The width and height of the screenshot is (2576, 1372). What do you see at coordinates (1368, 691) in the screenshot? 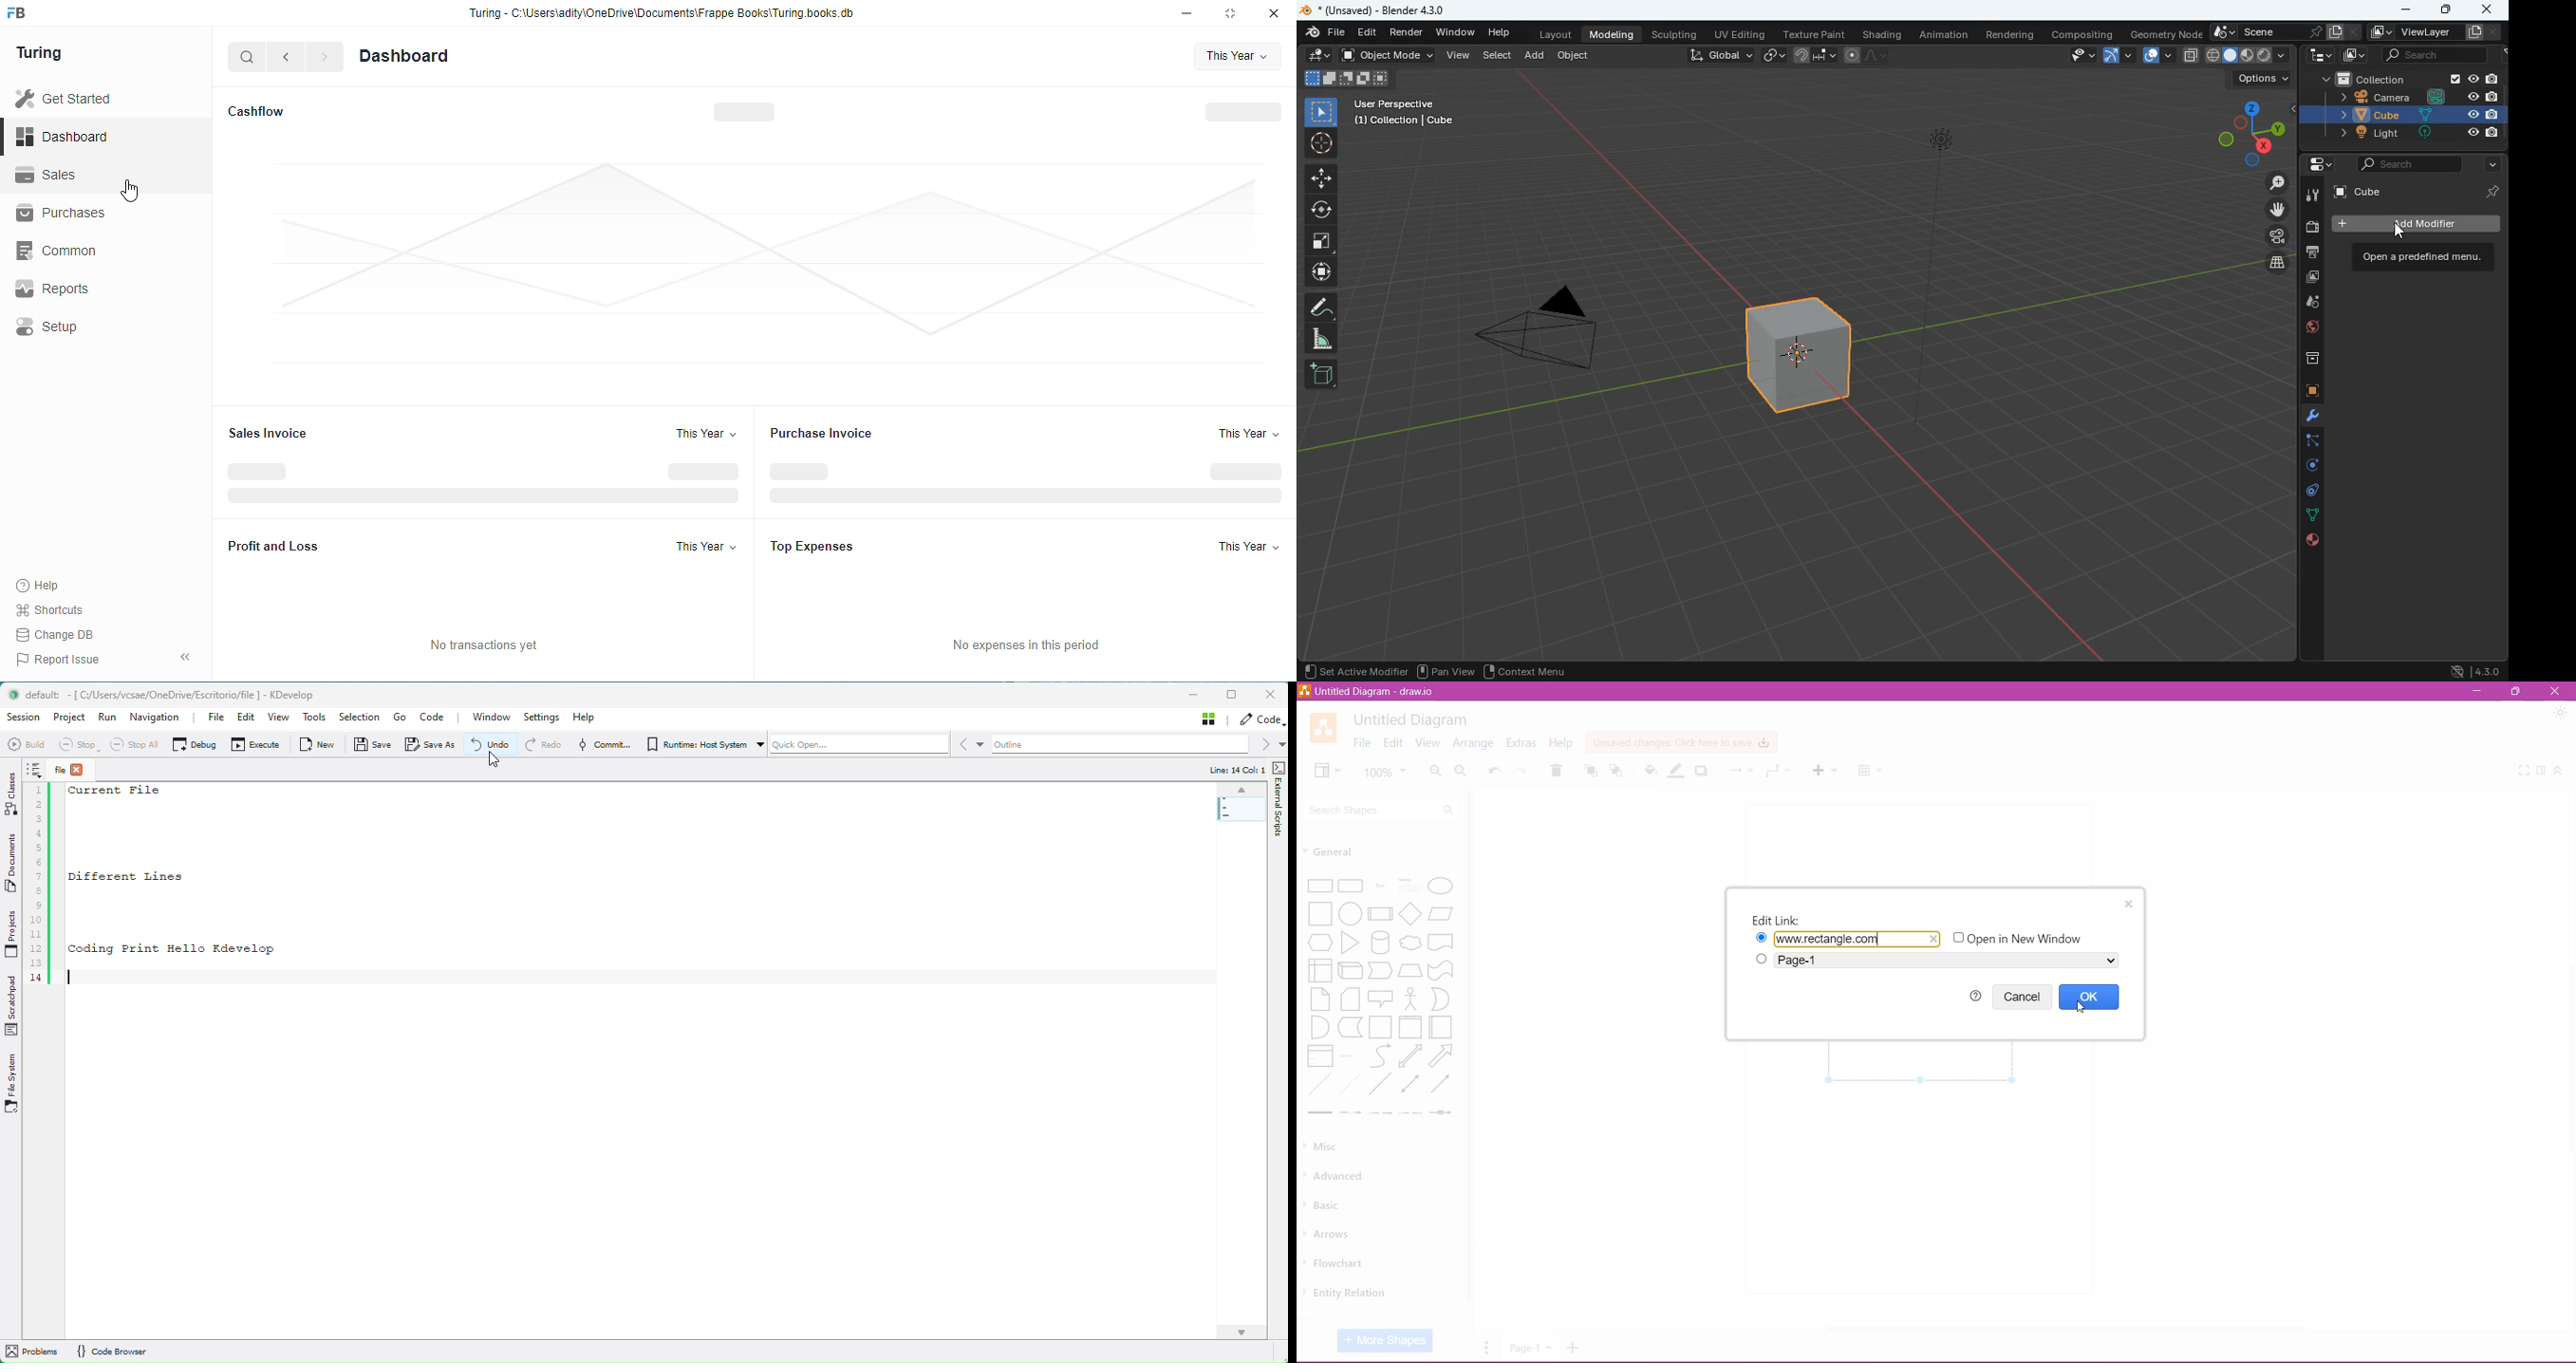
I see `Diagram Title - Application Name` at bounding box center [1368, 691].